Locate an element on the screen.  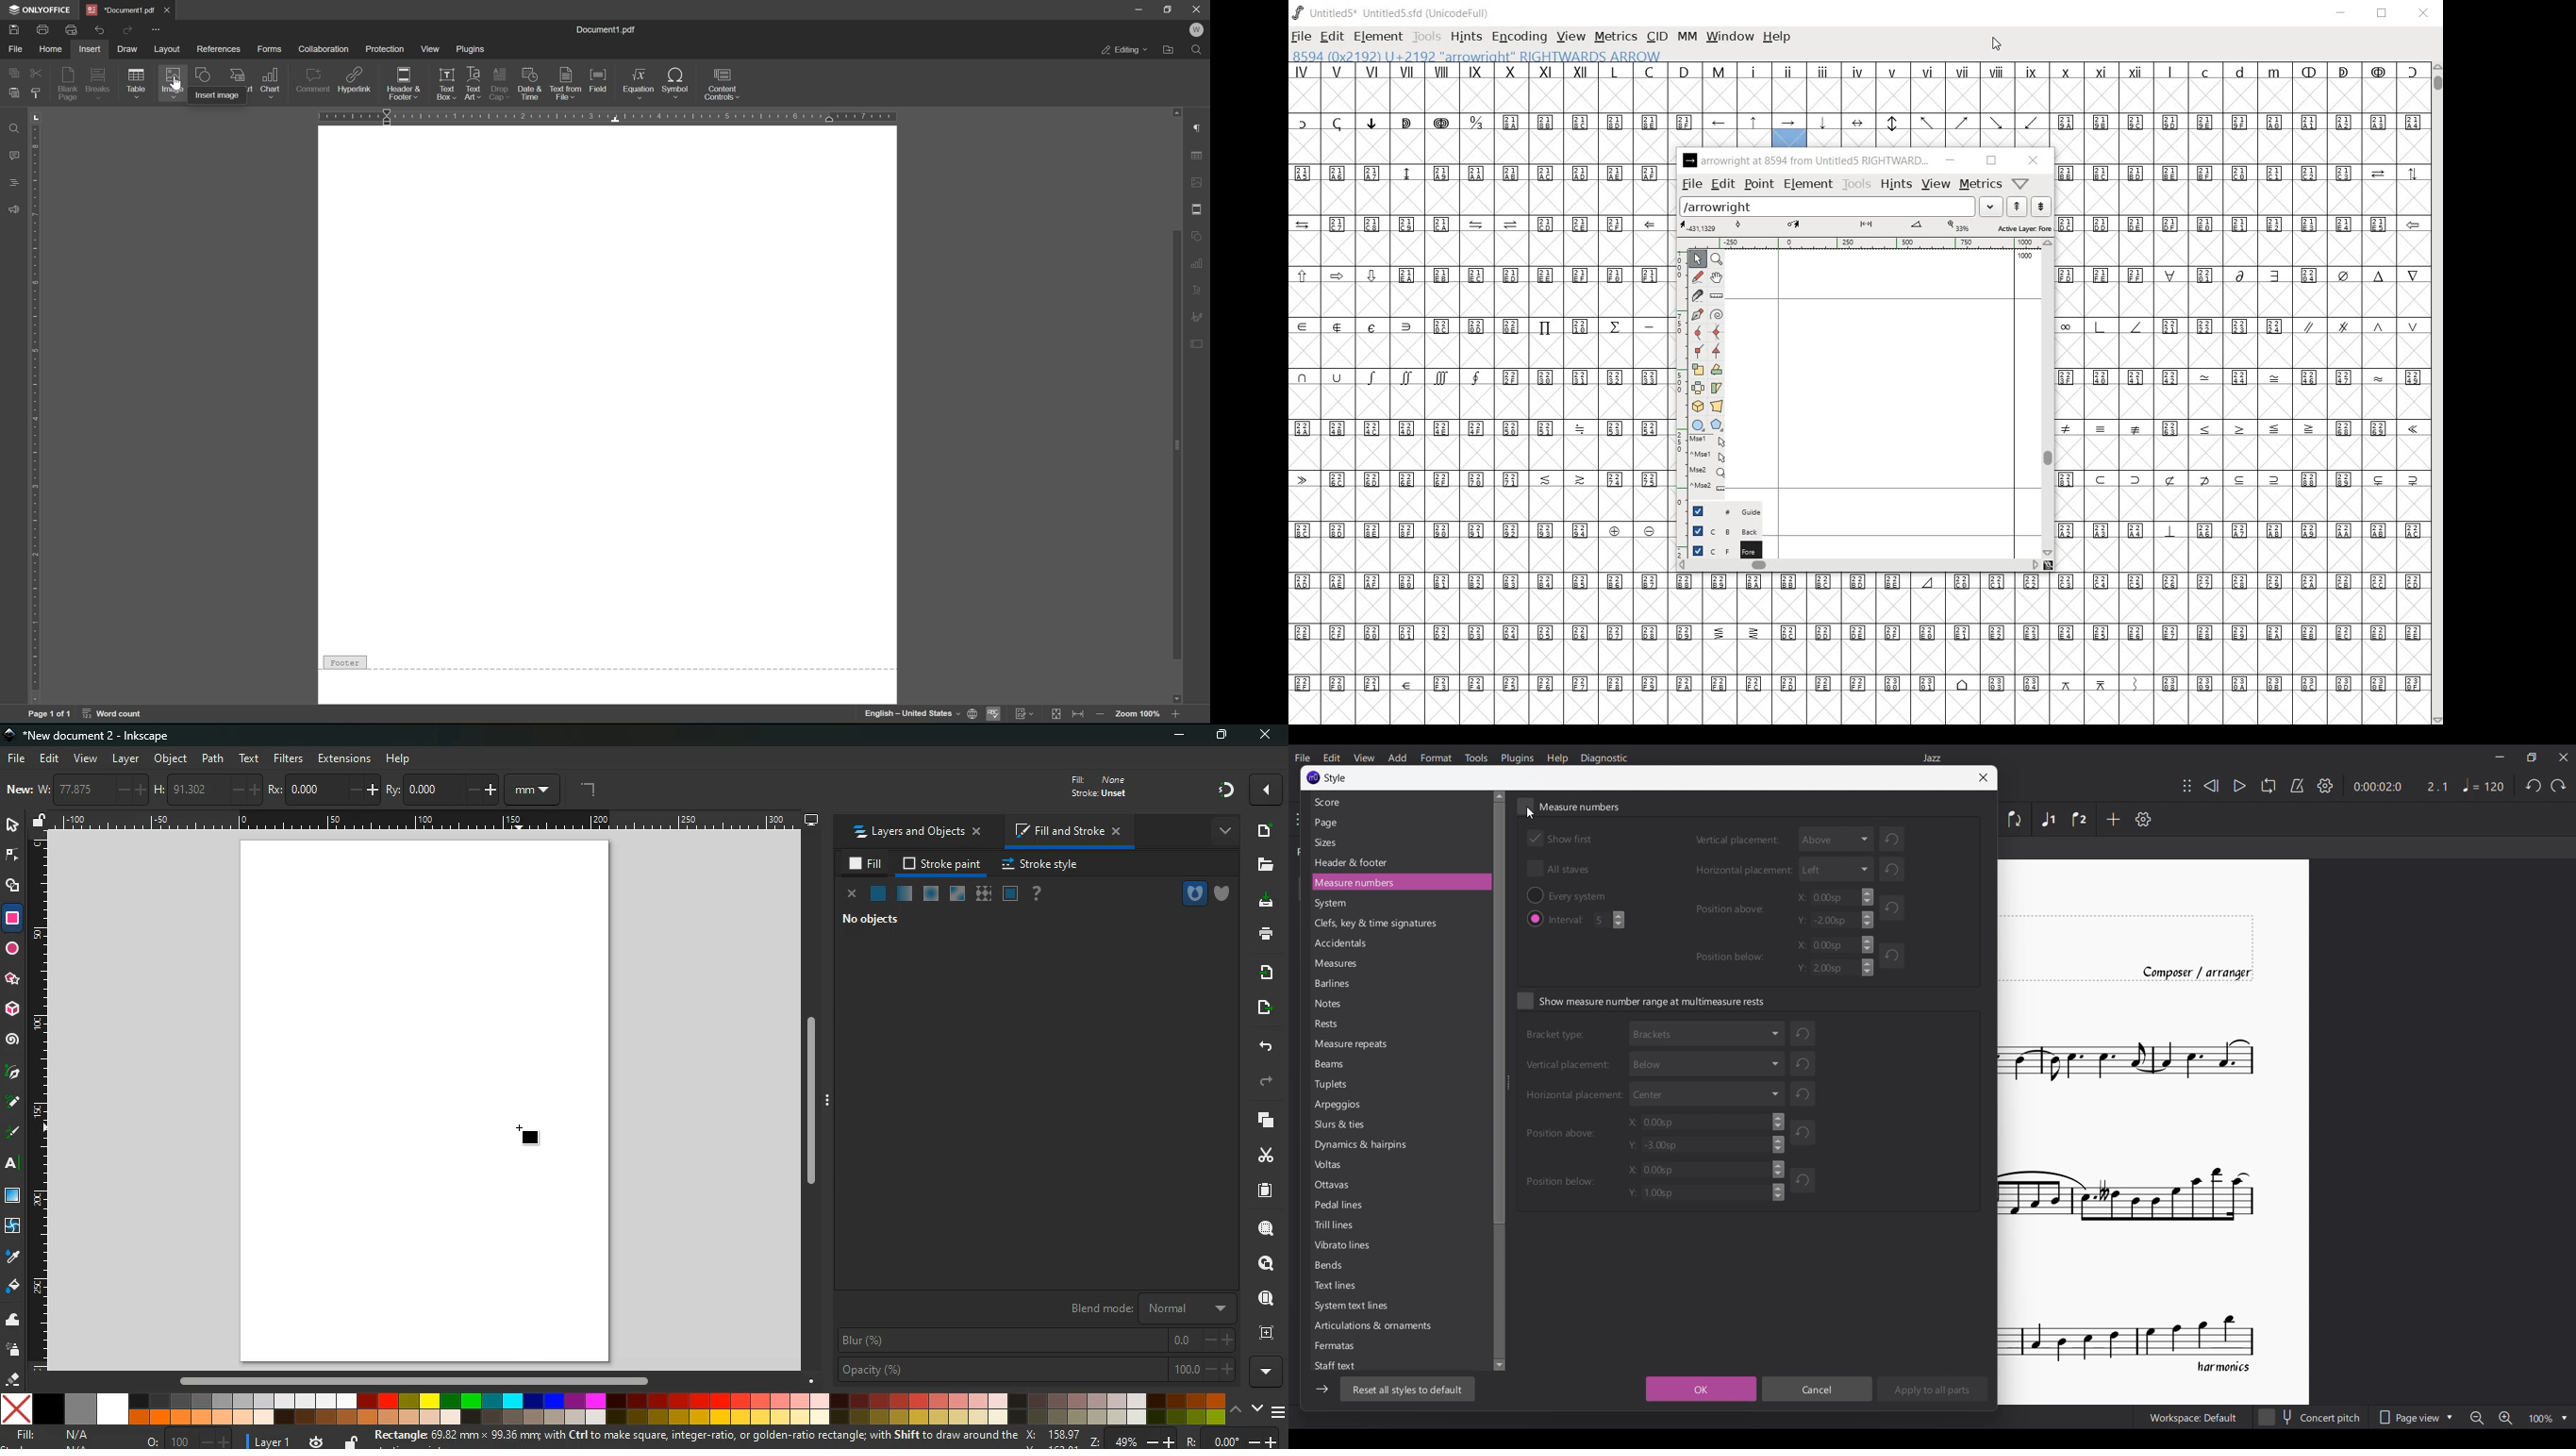
hole is located at coordinates (1187, 894).